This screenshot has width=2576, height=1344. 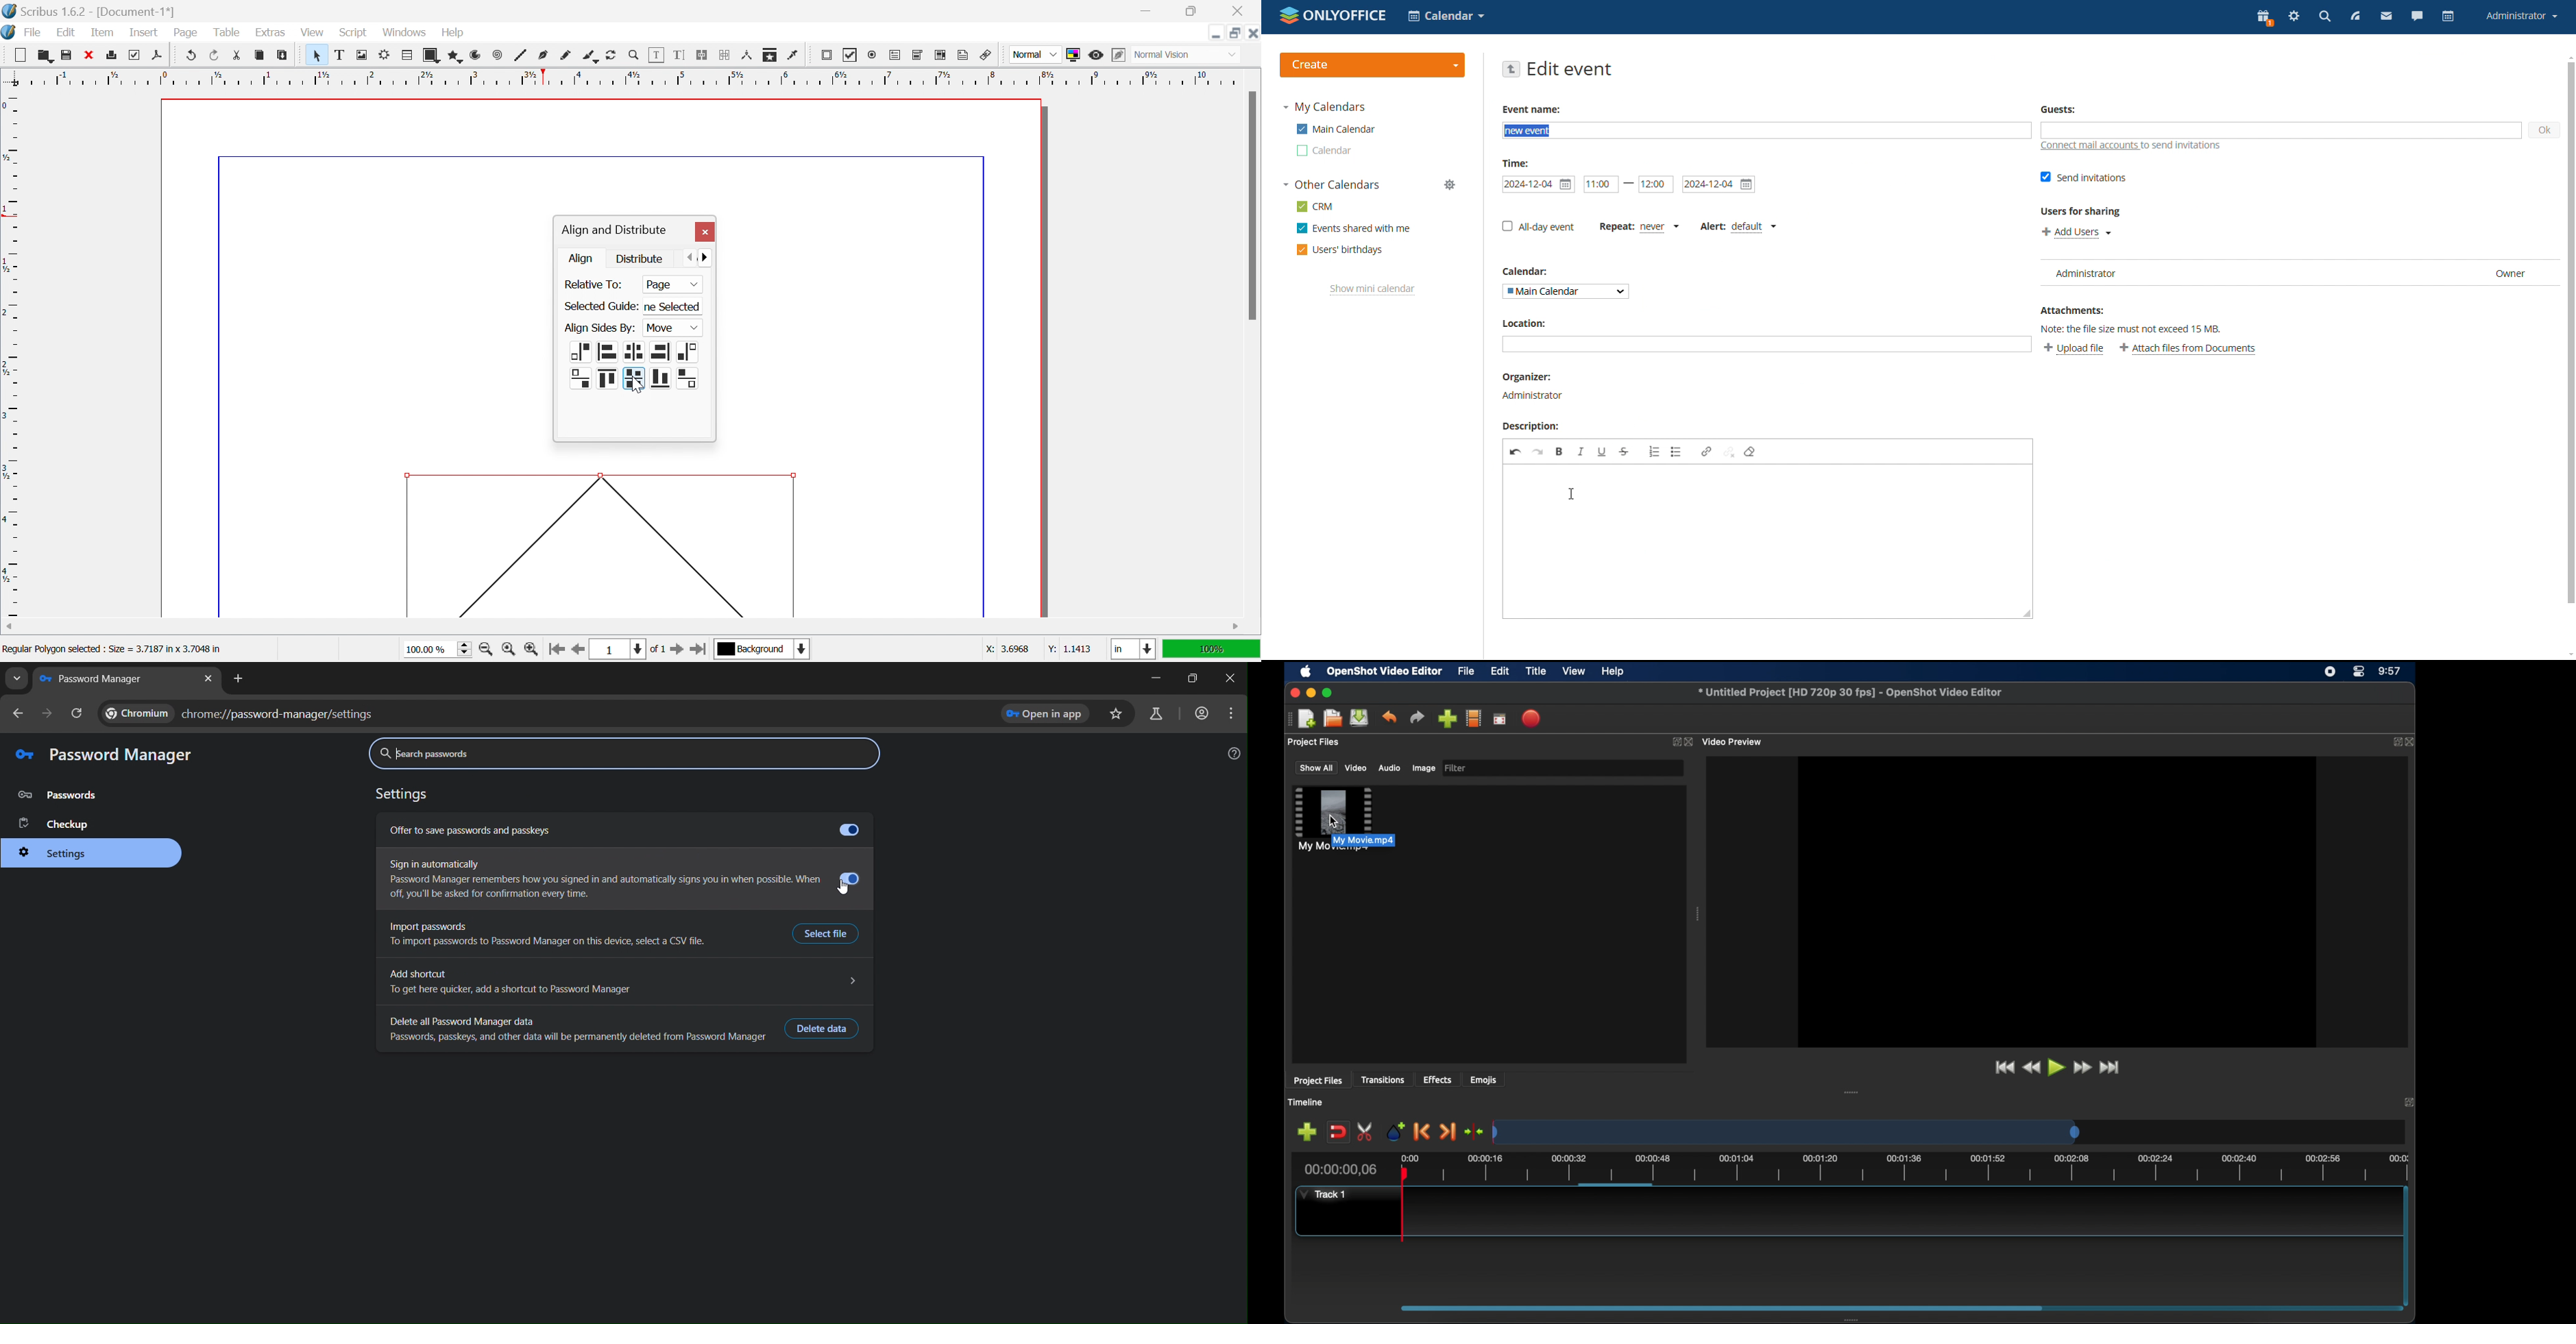 I want to click on Align and distribute, so click(x=614, y=231).